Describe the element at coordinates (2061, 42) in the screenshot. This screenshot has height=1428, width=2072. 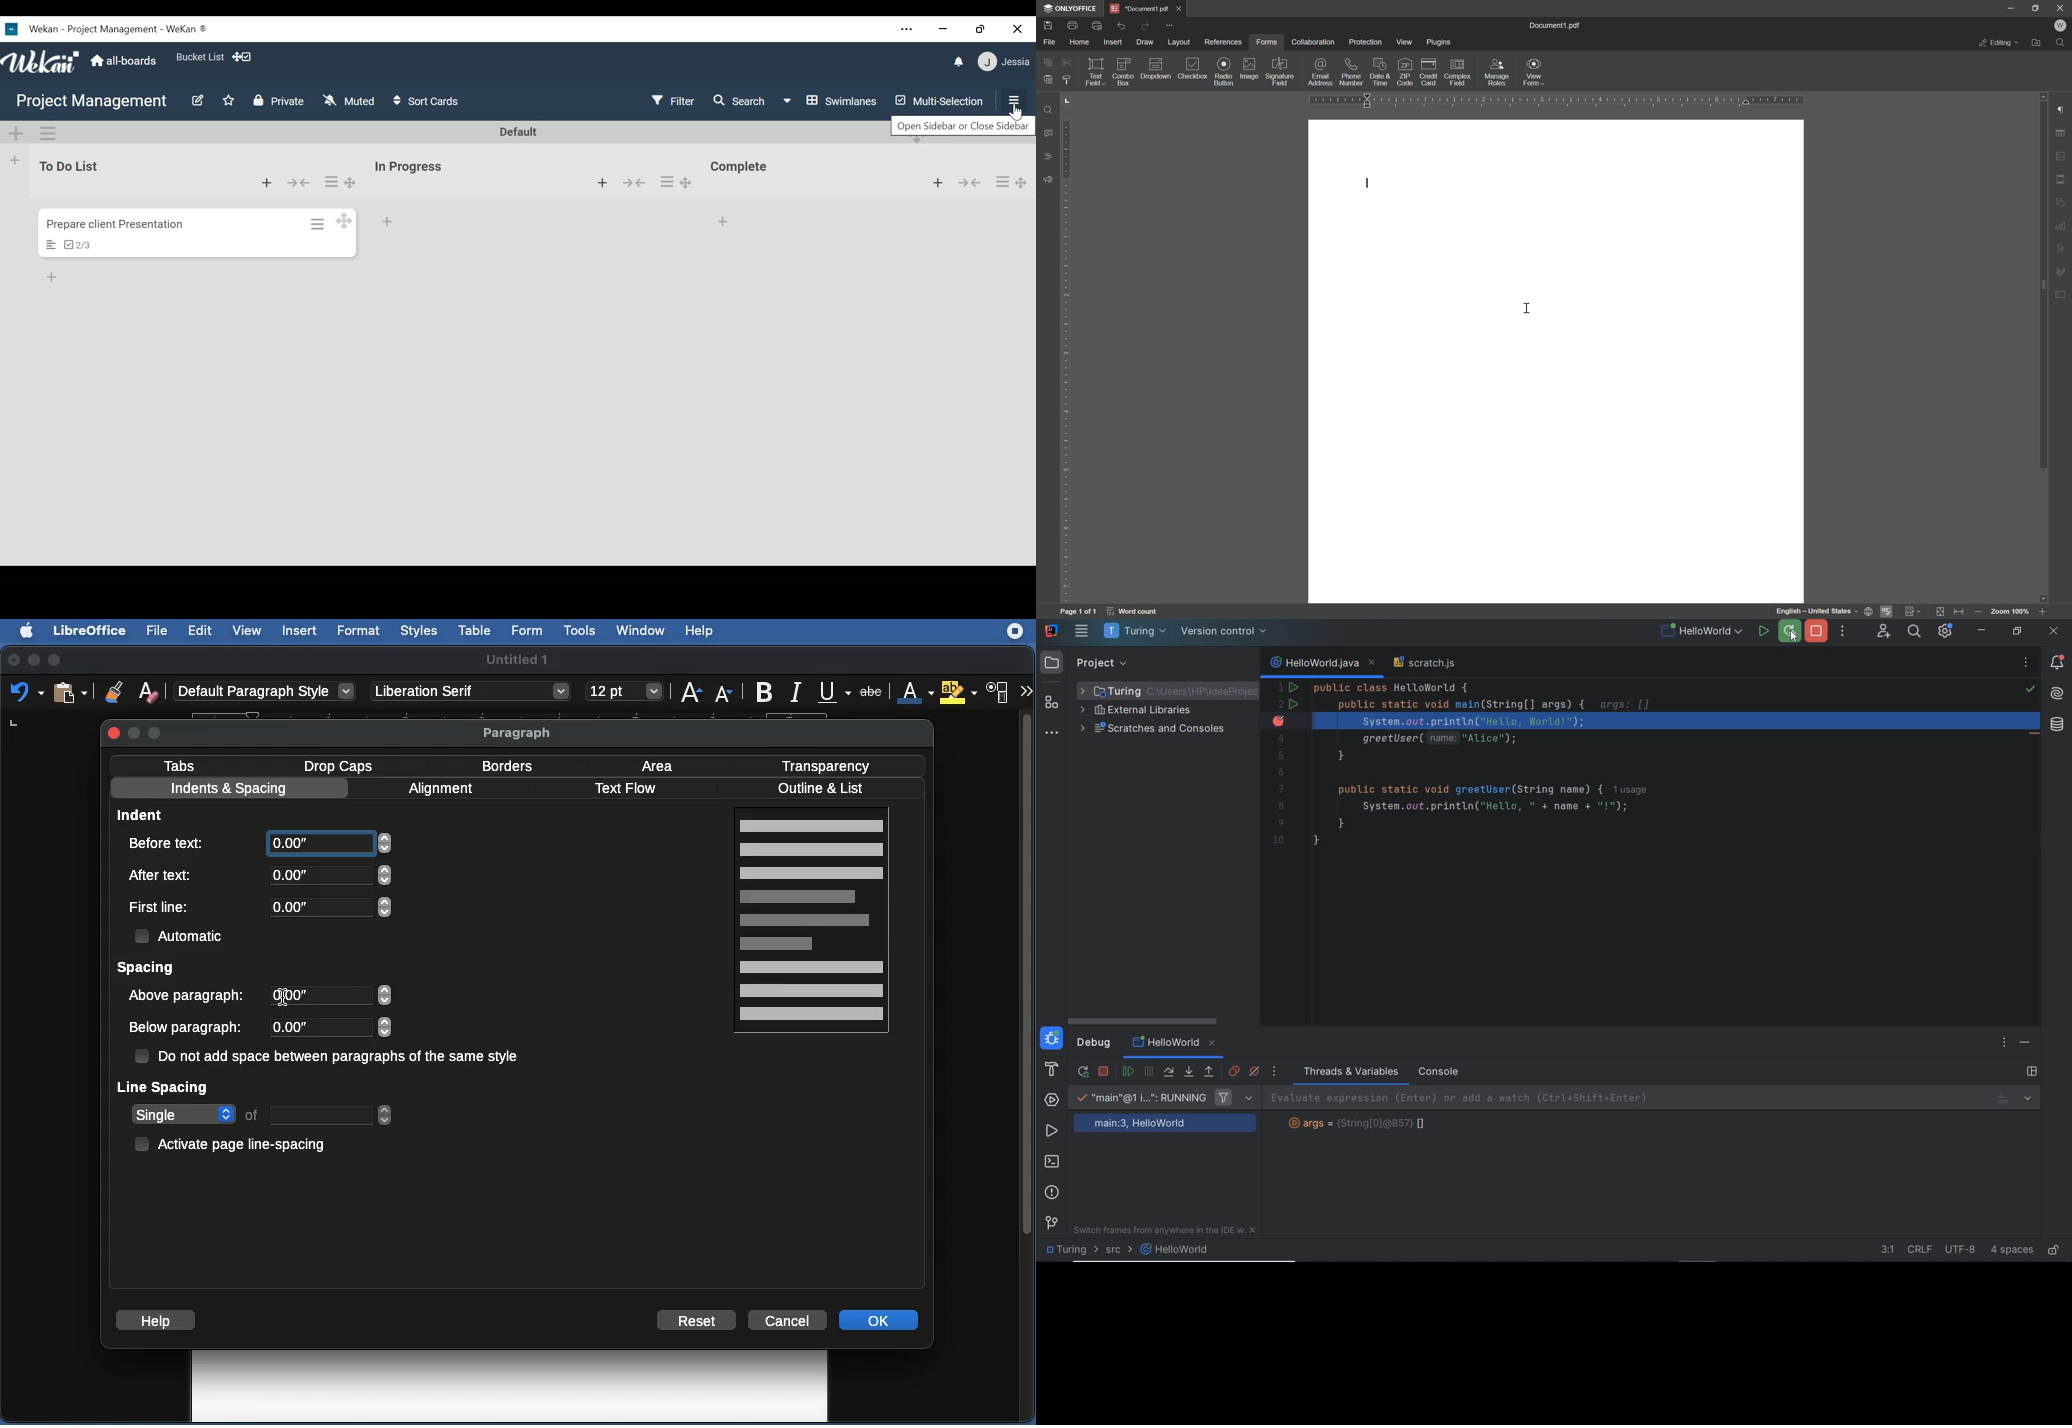
I see `find` at that location.